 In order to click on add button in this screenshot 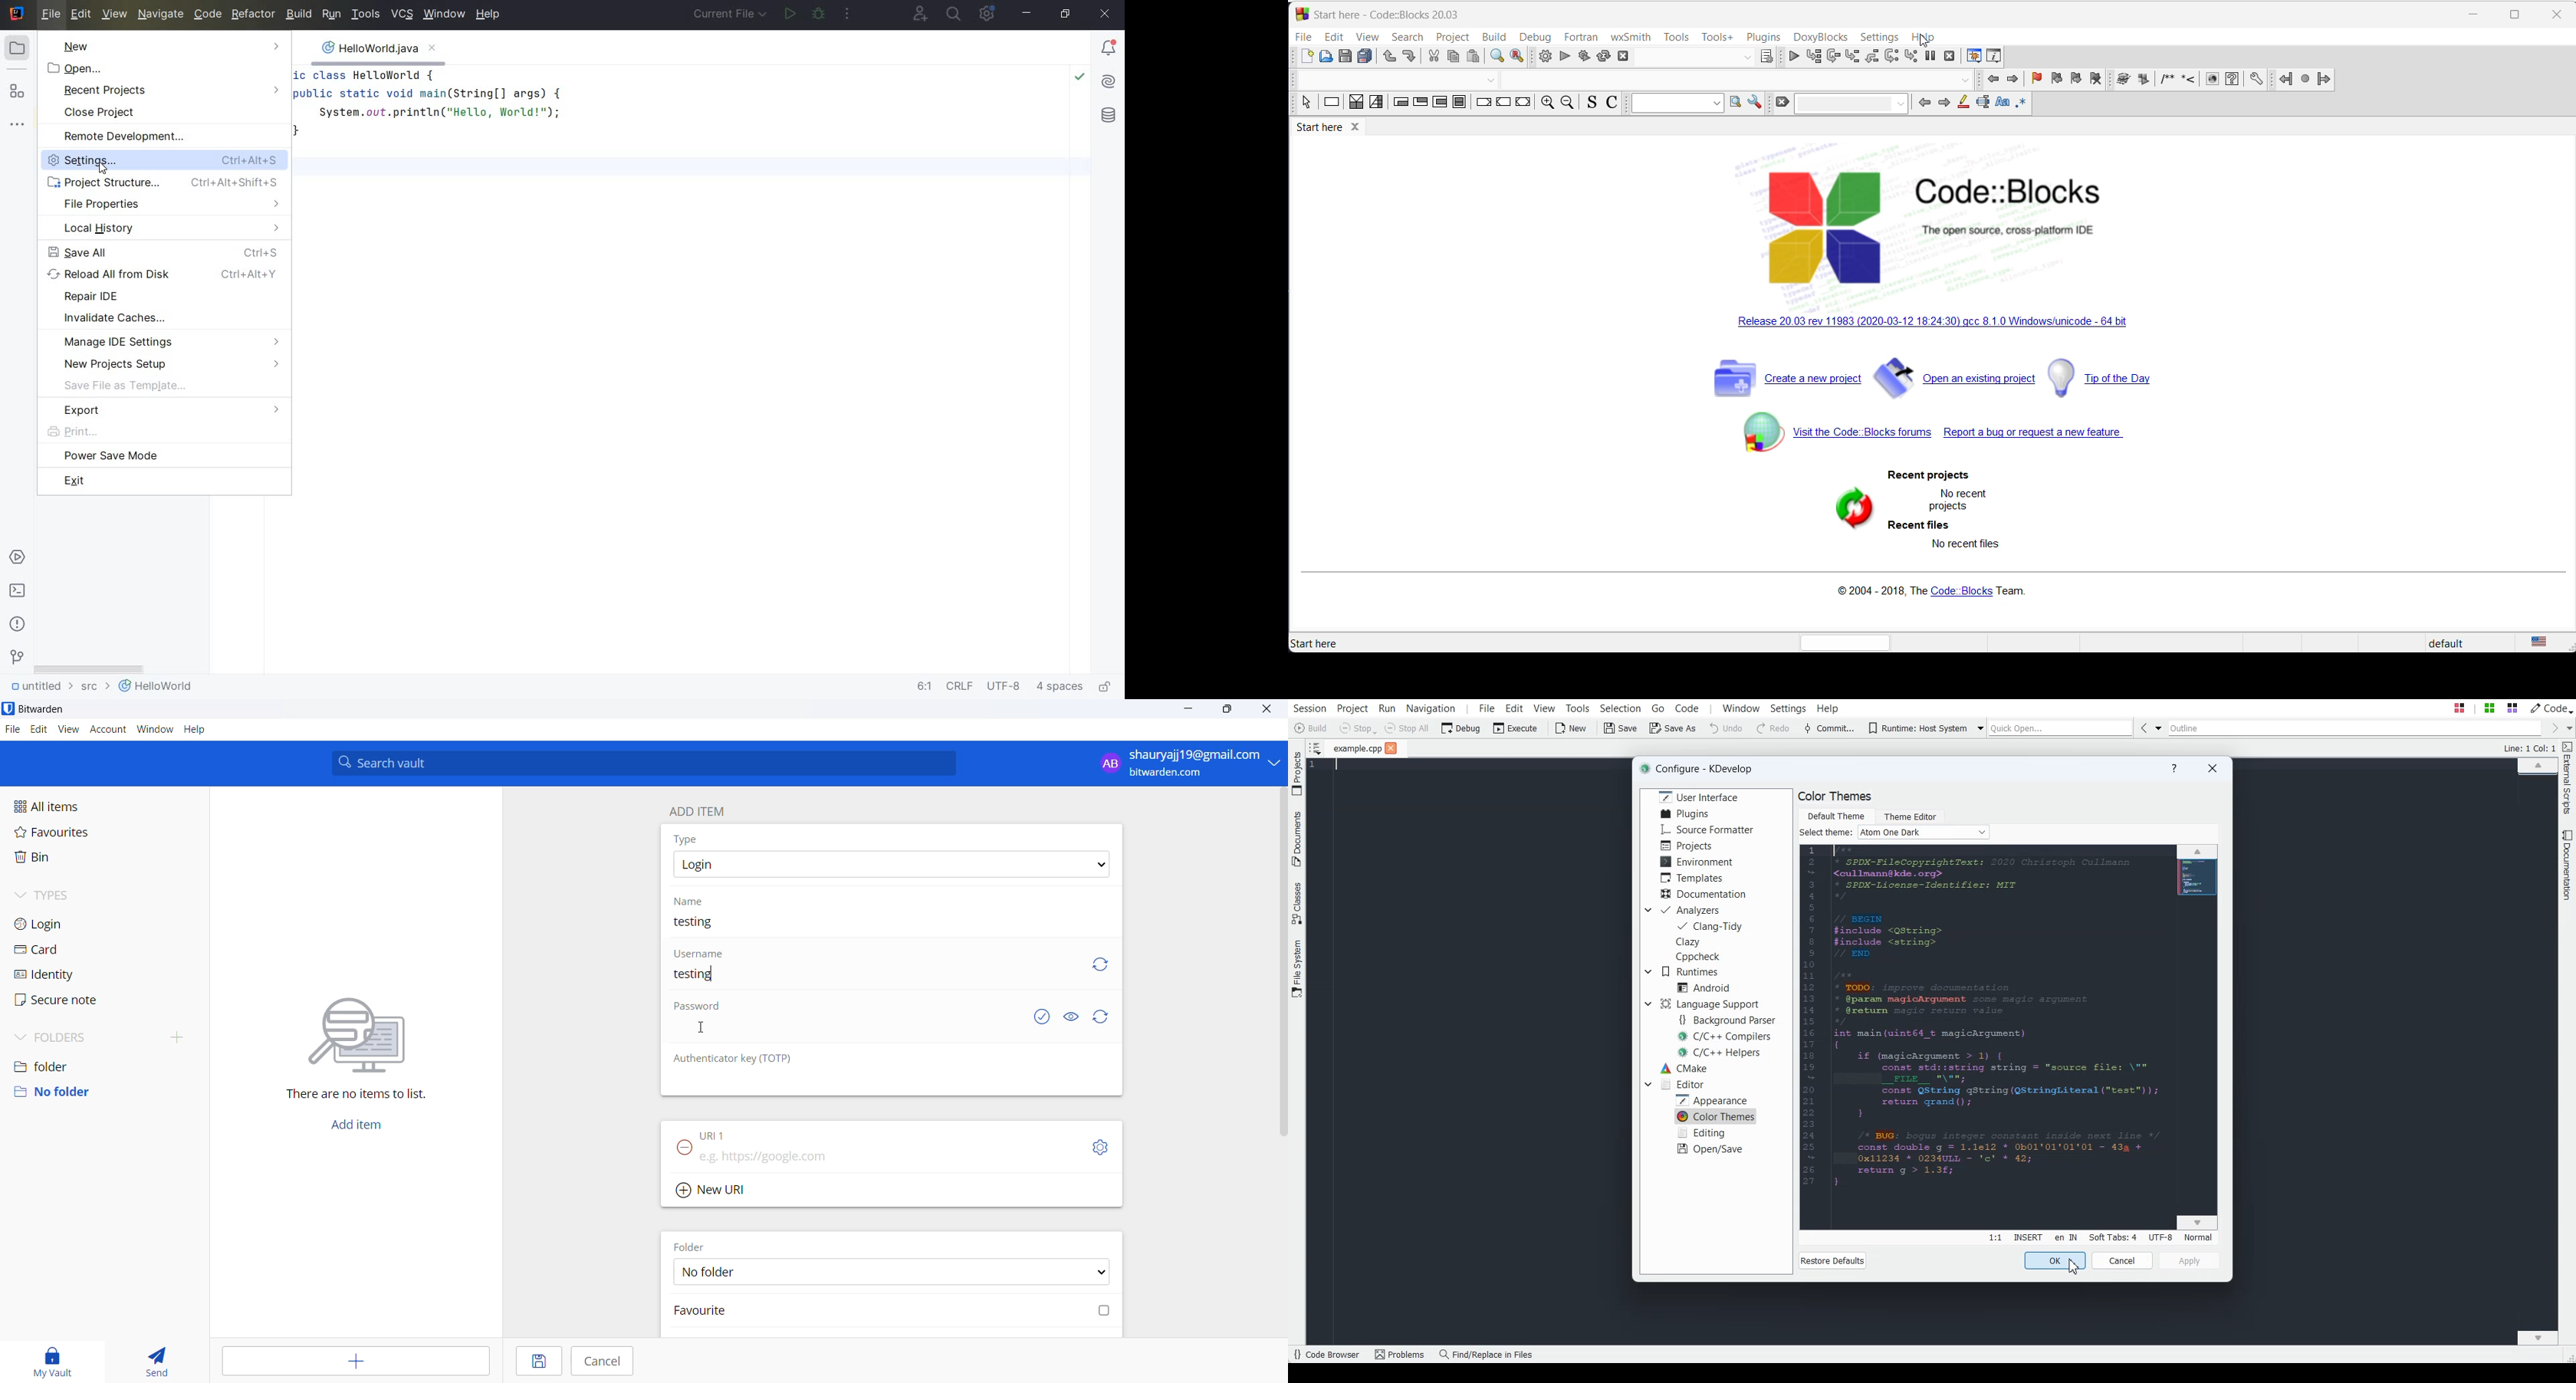, I will do `click(355, 1127)`.